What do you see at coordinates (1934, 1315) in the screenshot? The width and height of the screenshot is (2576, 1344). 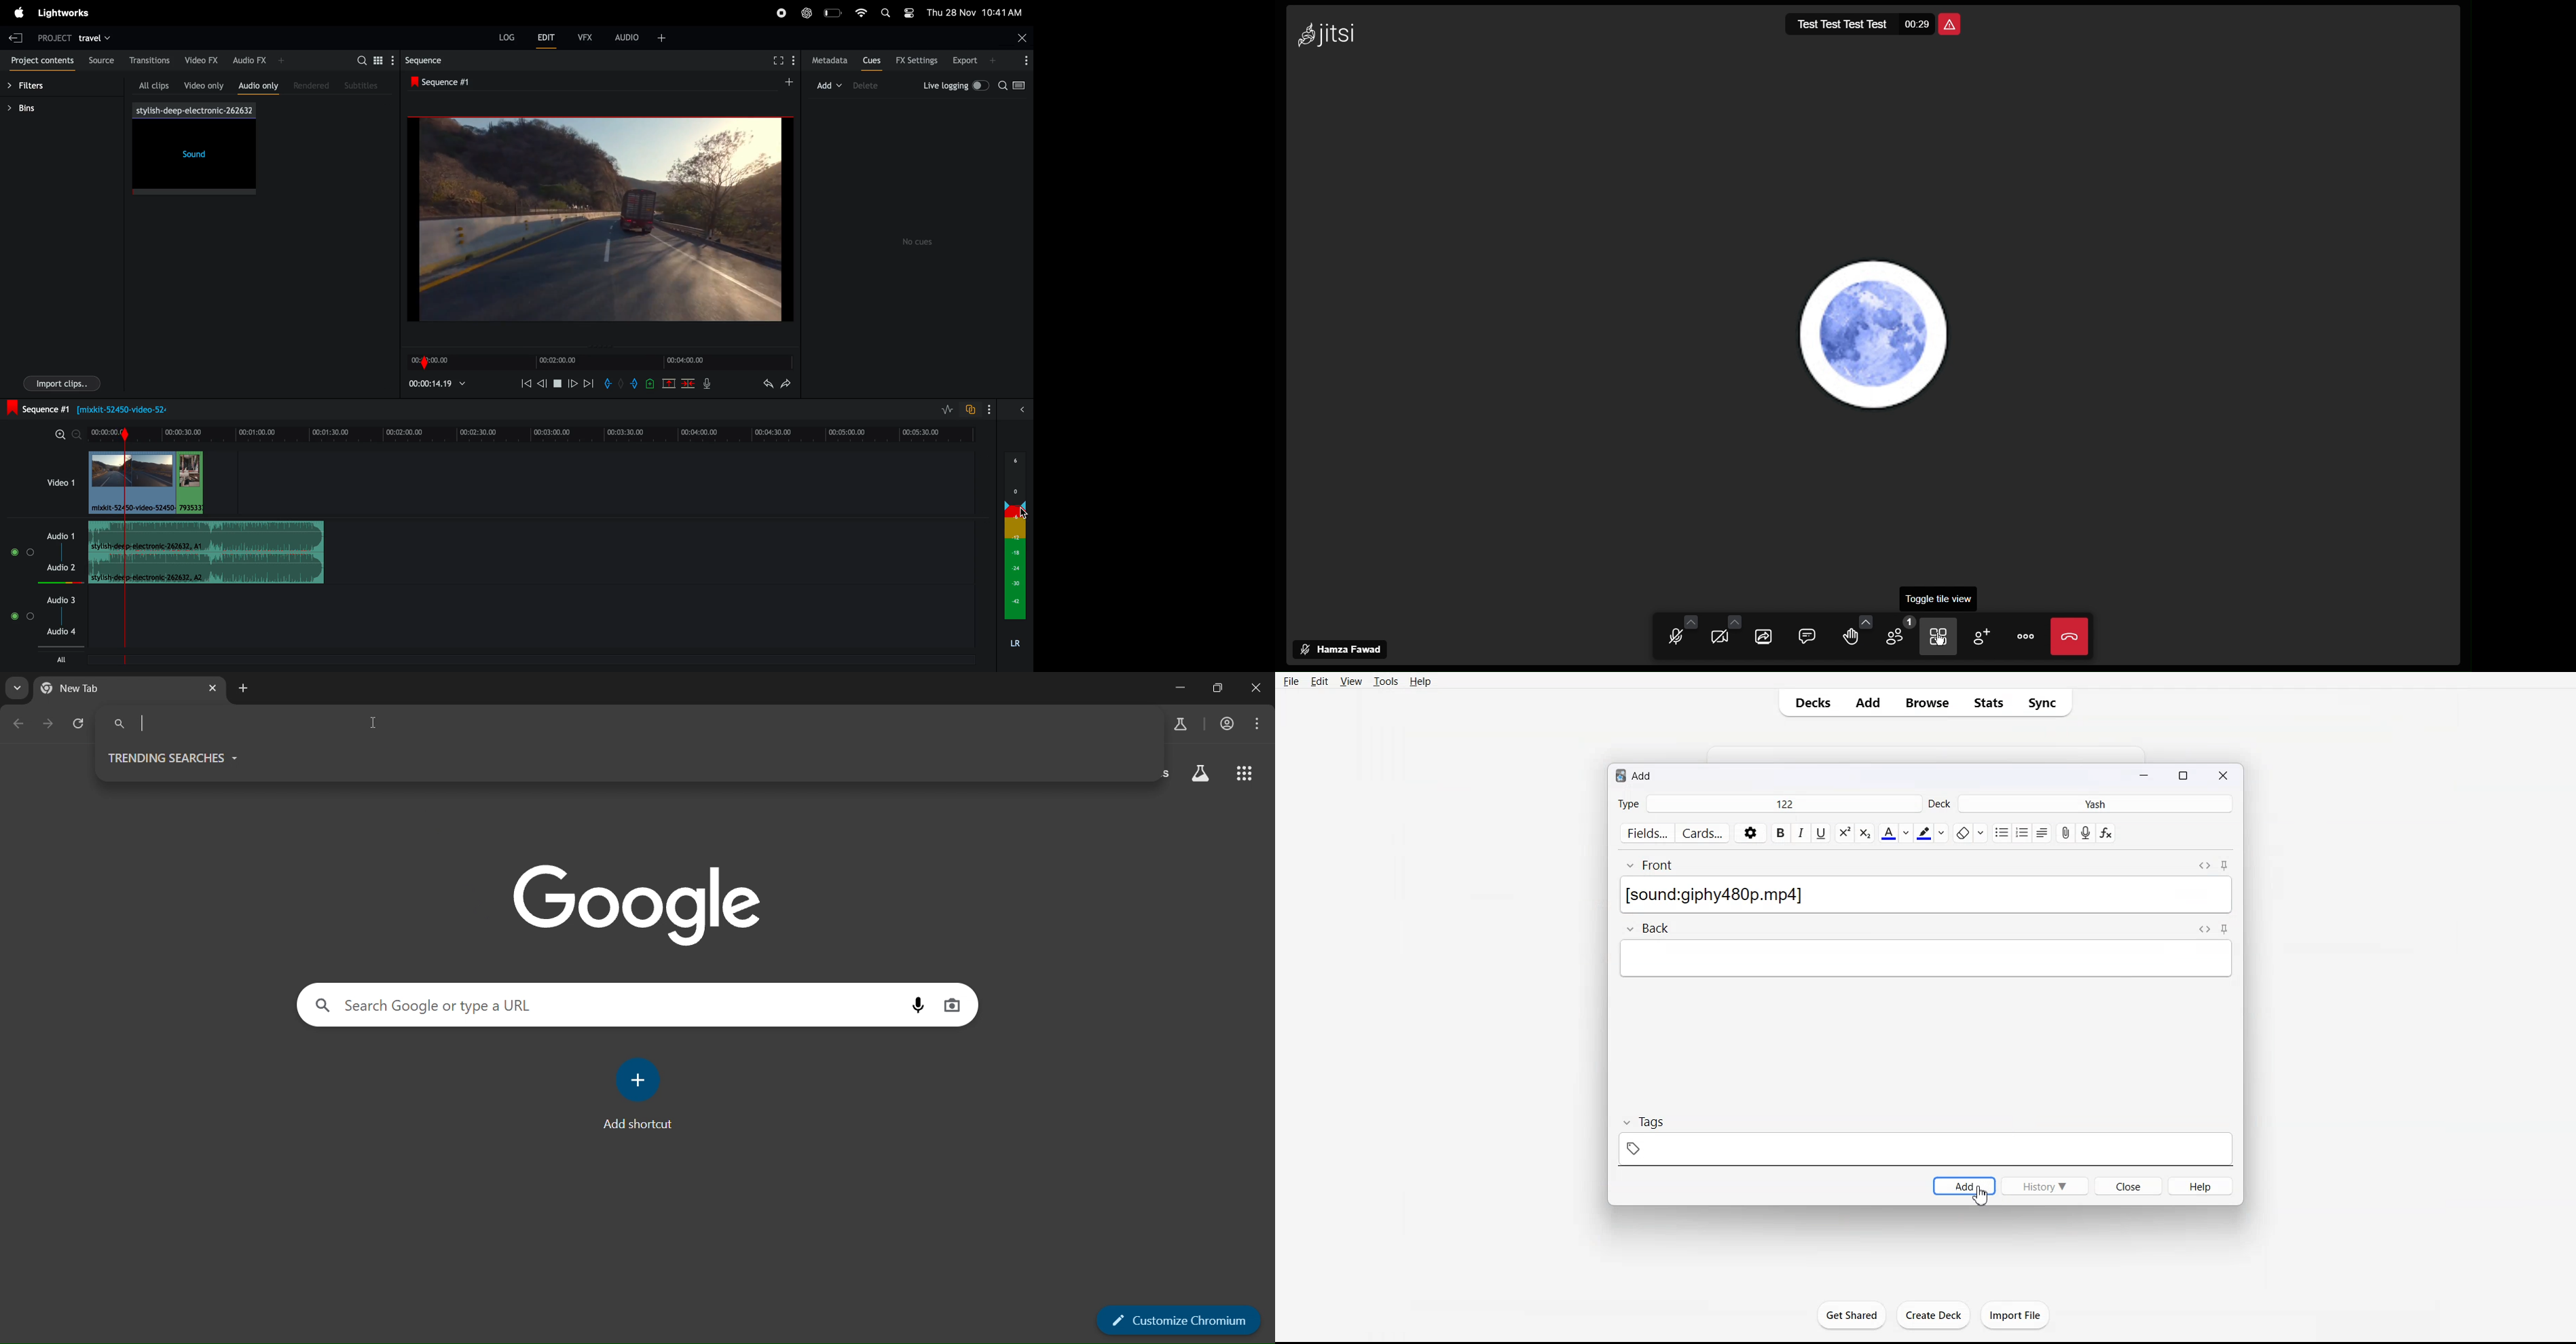 I see `create Deck` at bounding box center [1934, 1315].